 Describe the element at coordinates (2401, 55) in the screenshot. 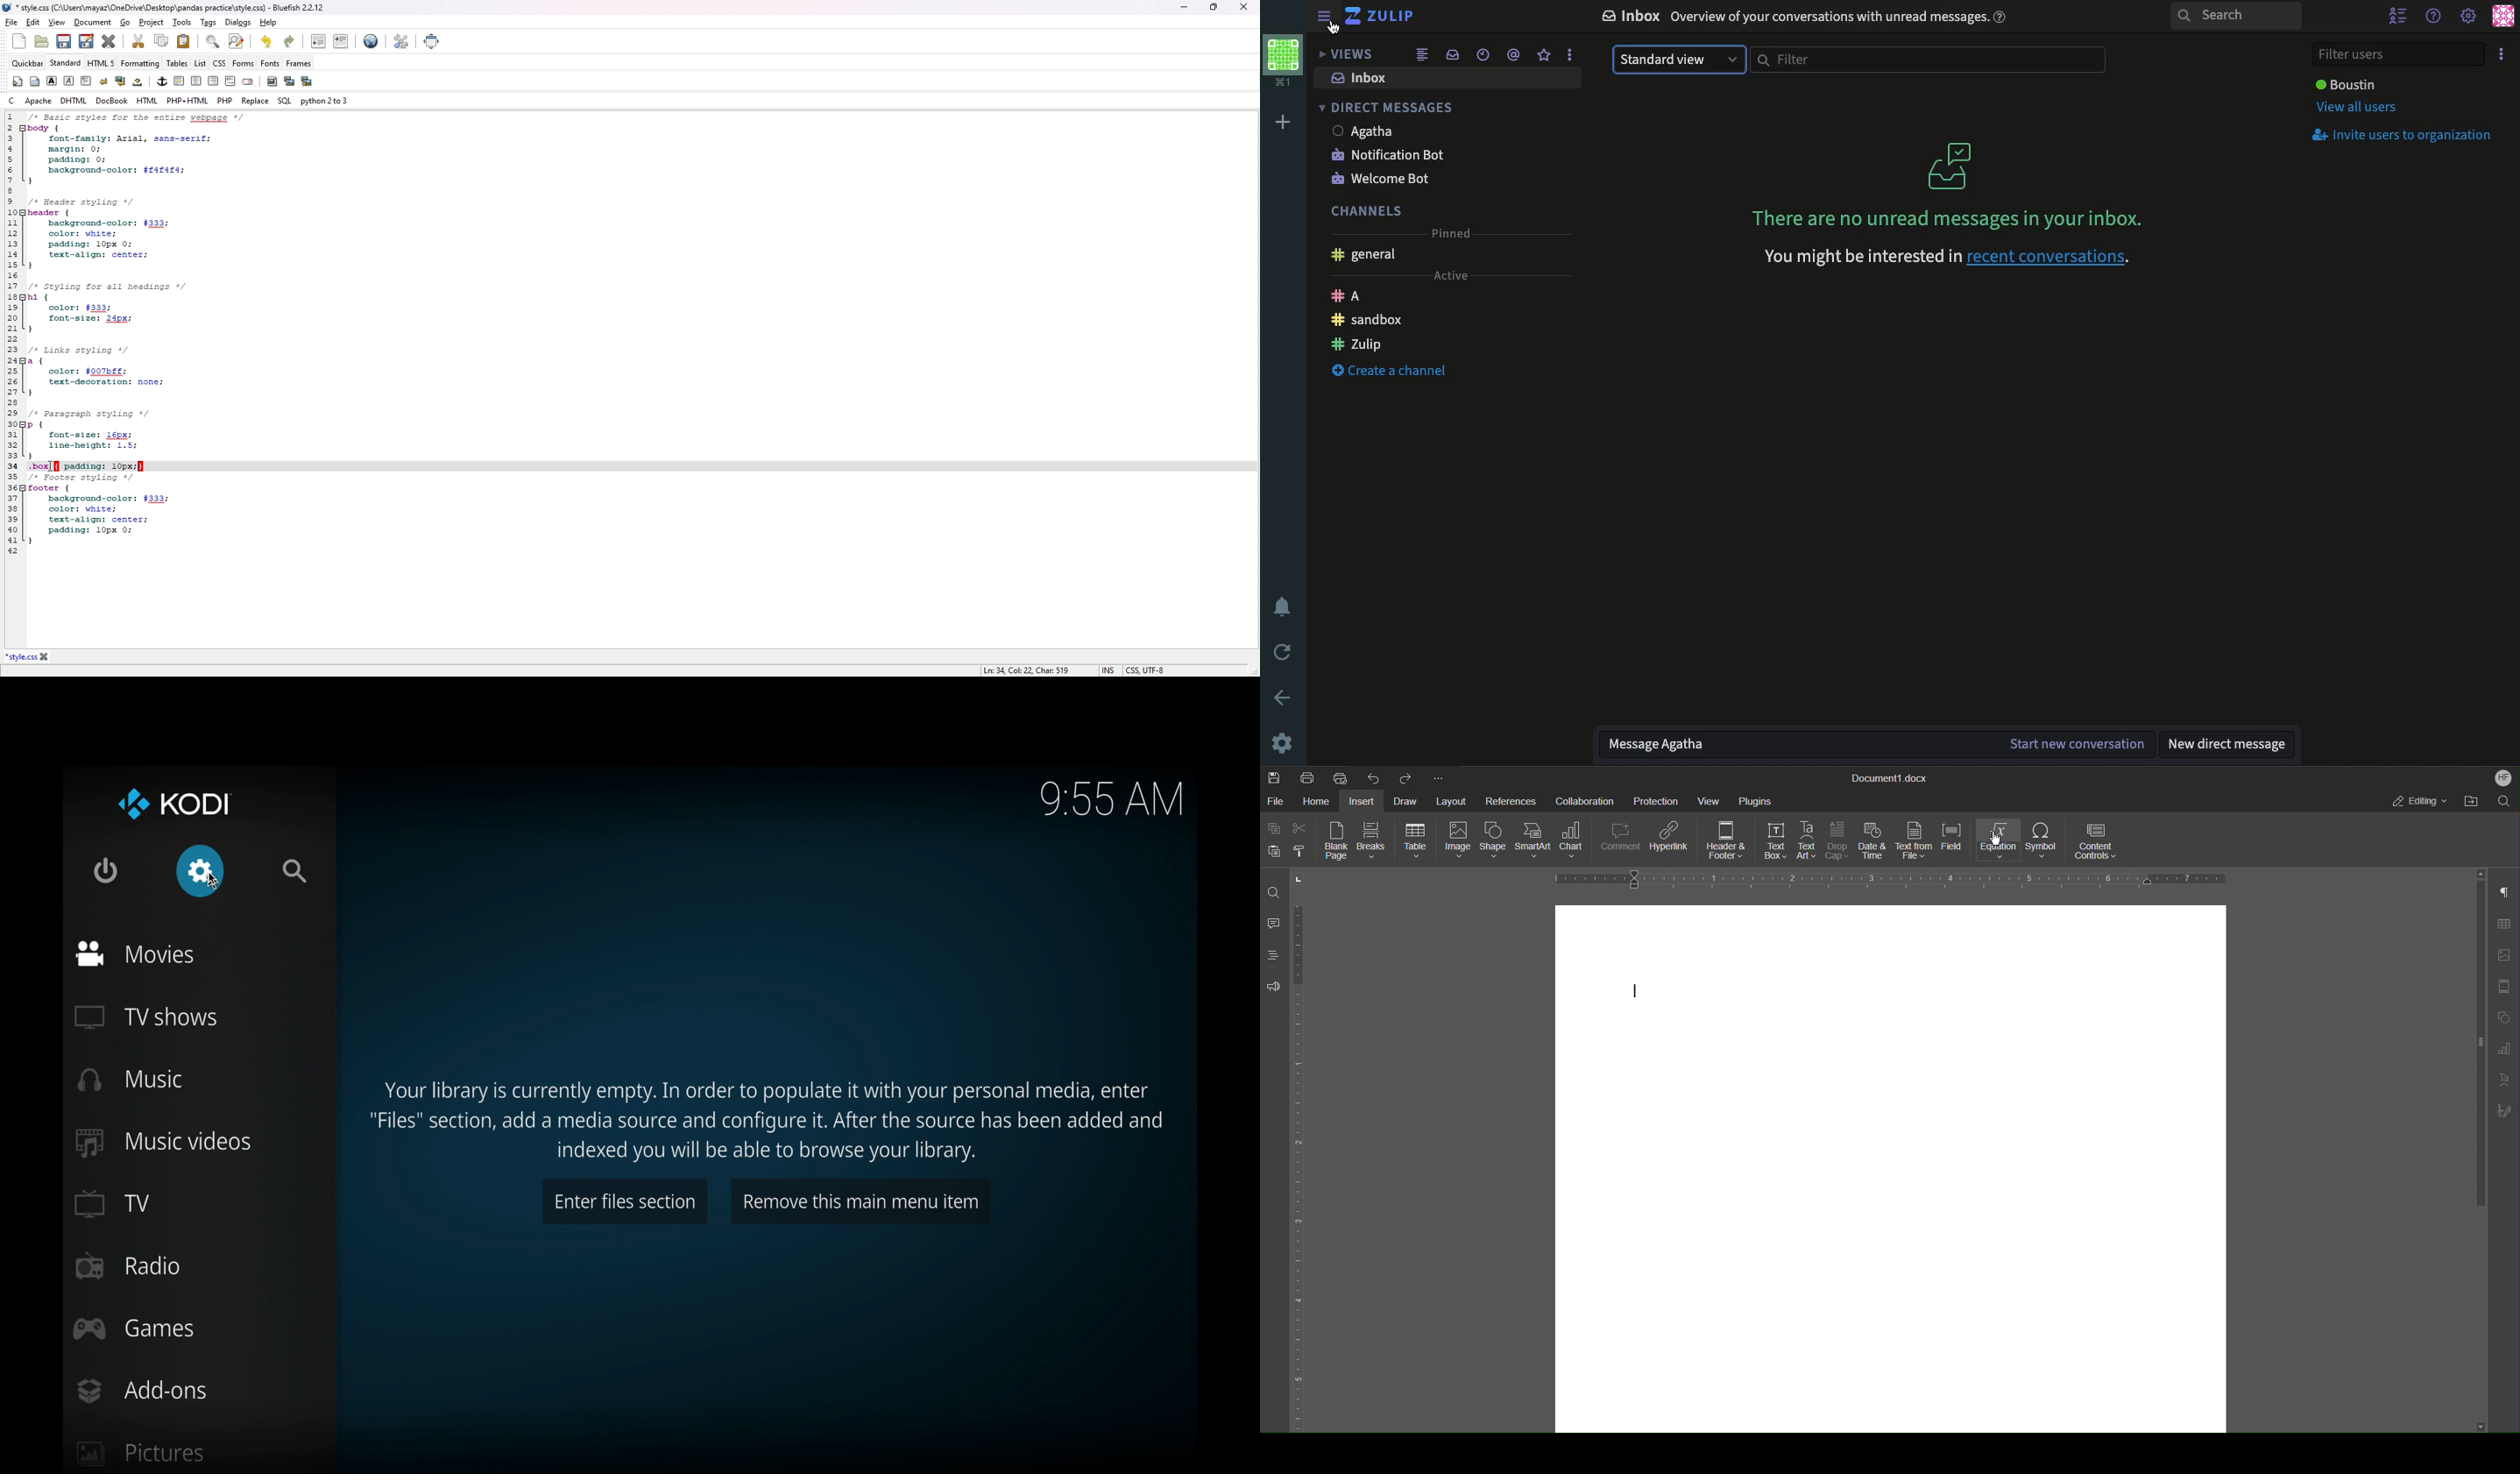

I see `Filter users` at that location.